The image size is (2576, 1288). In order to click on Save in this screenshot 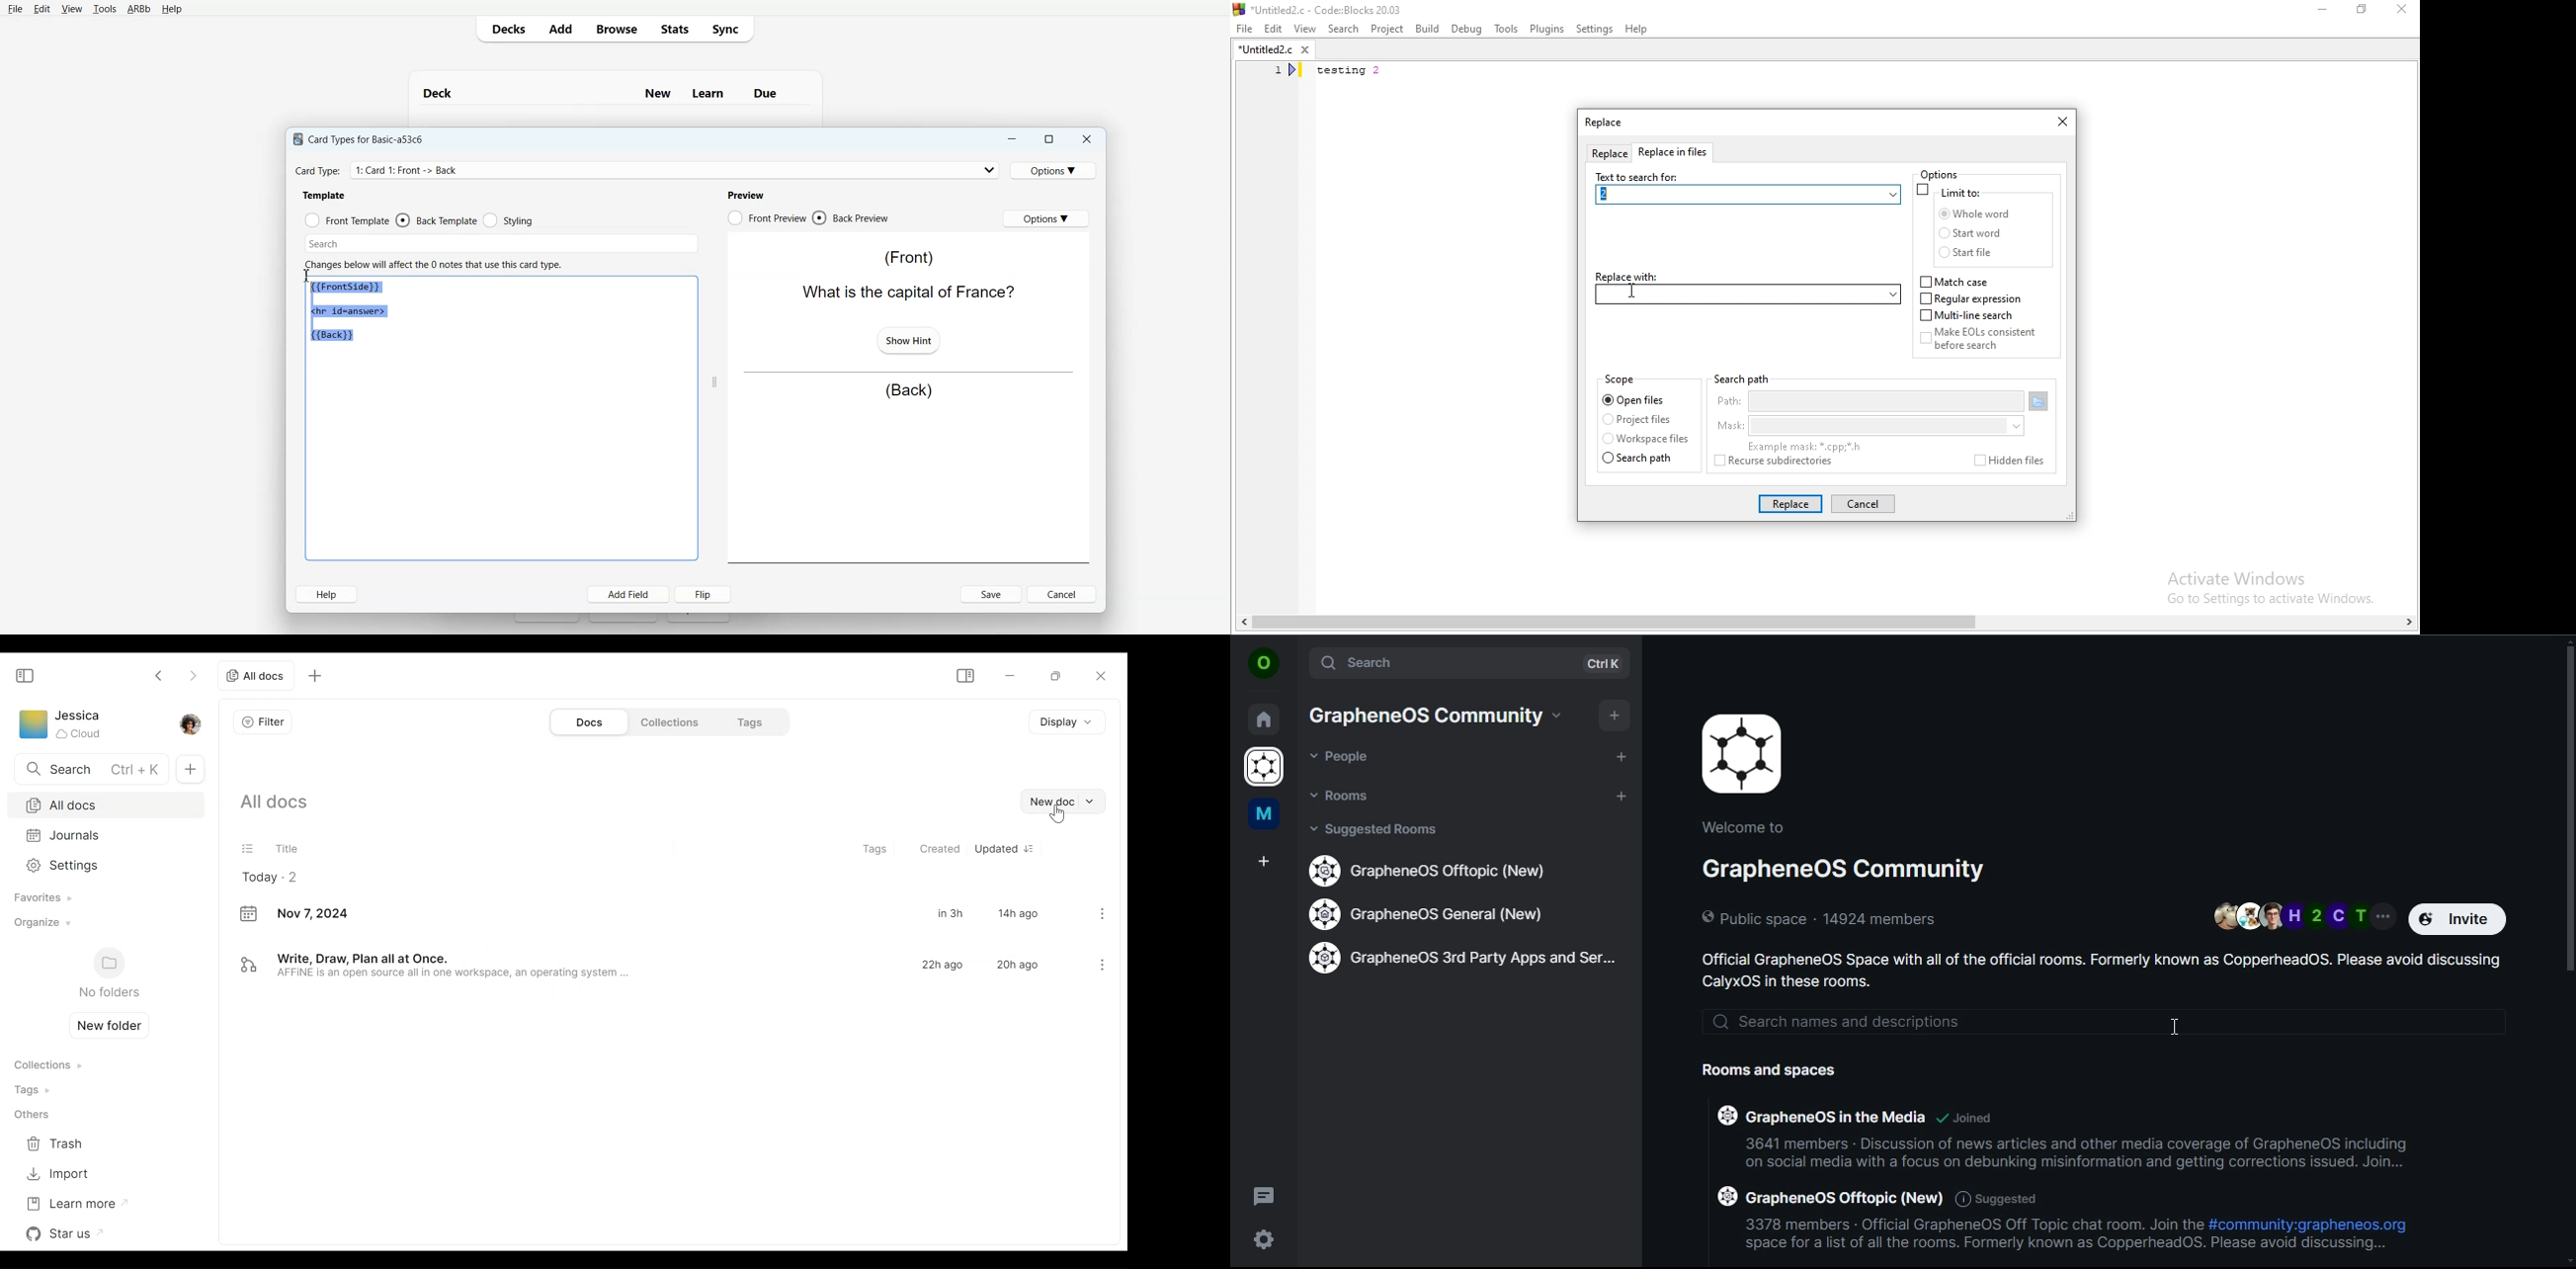, I will do `click(992, 594)`.